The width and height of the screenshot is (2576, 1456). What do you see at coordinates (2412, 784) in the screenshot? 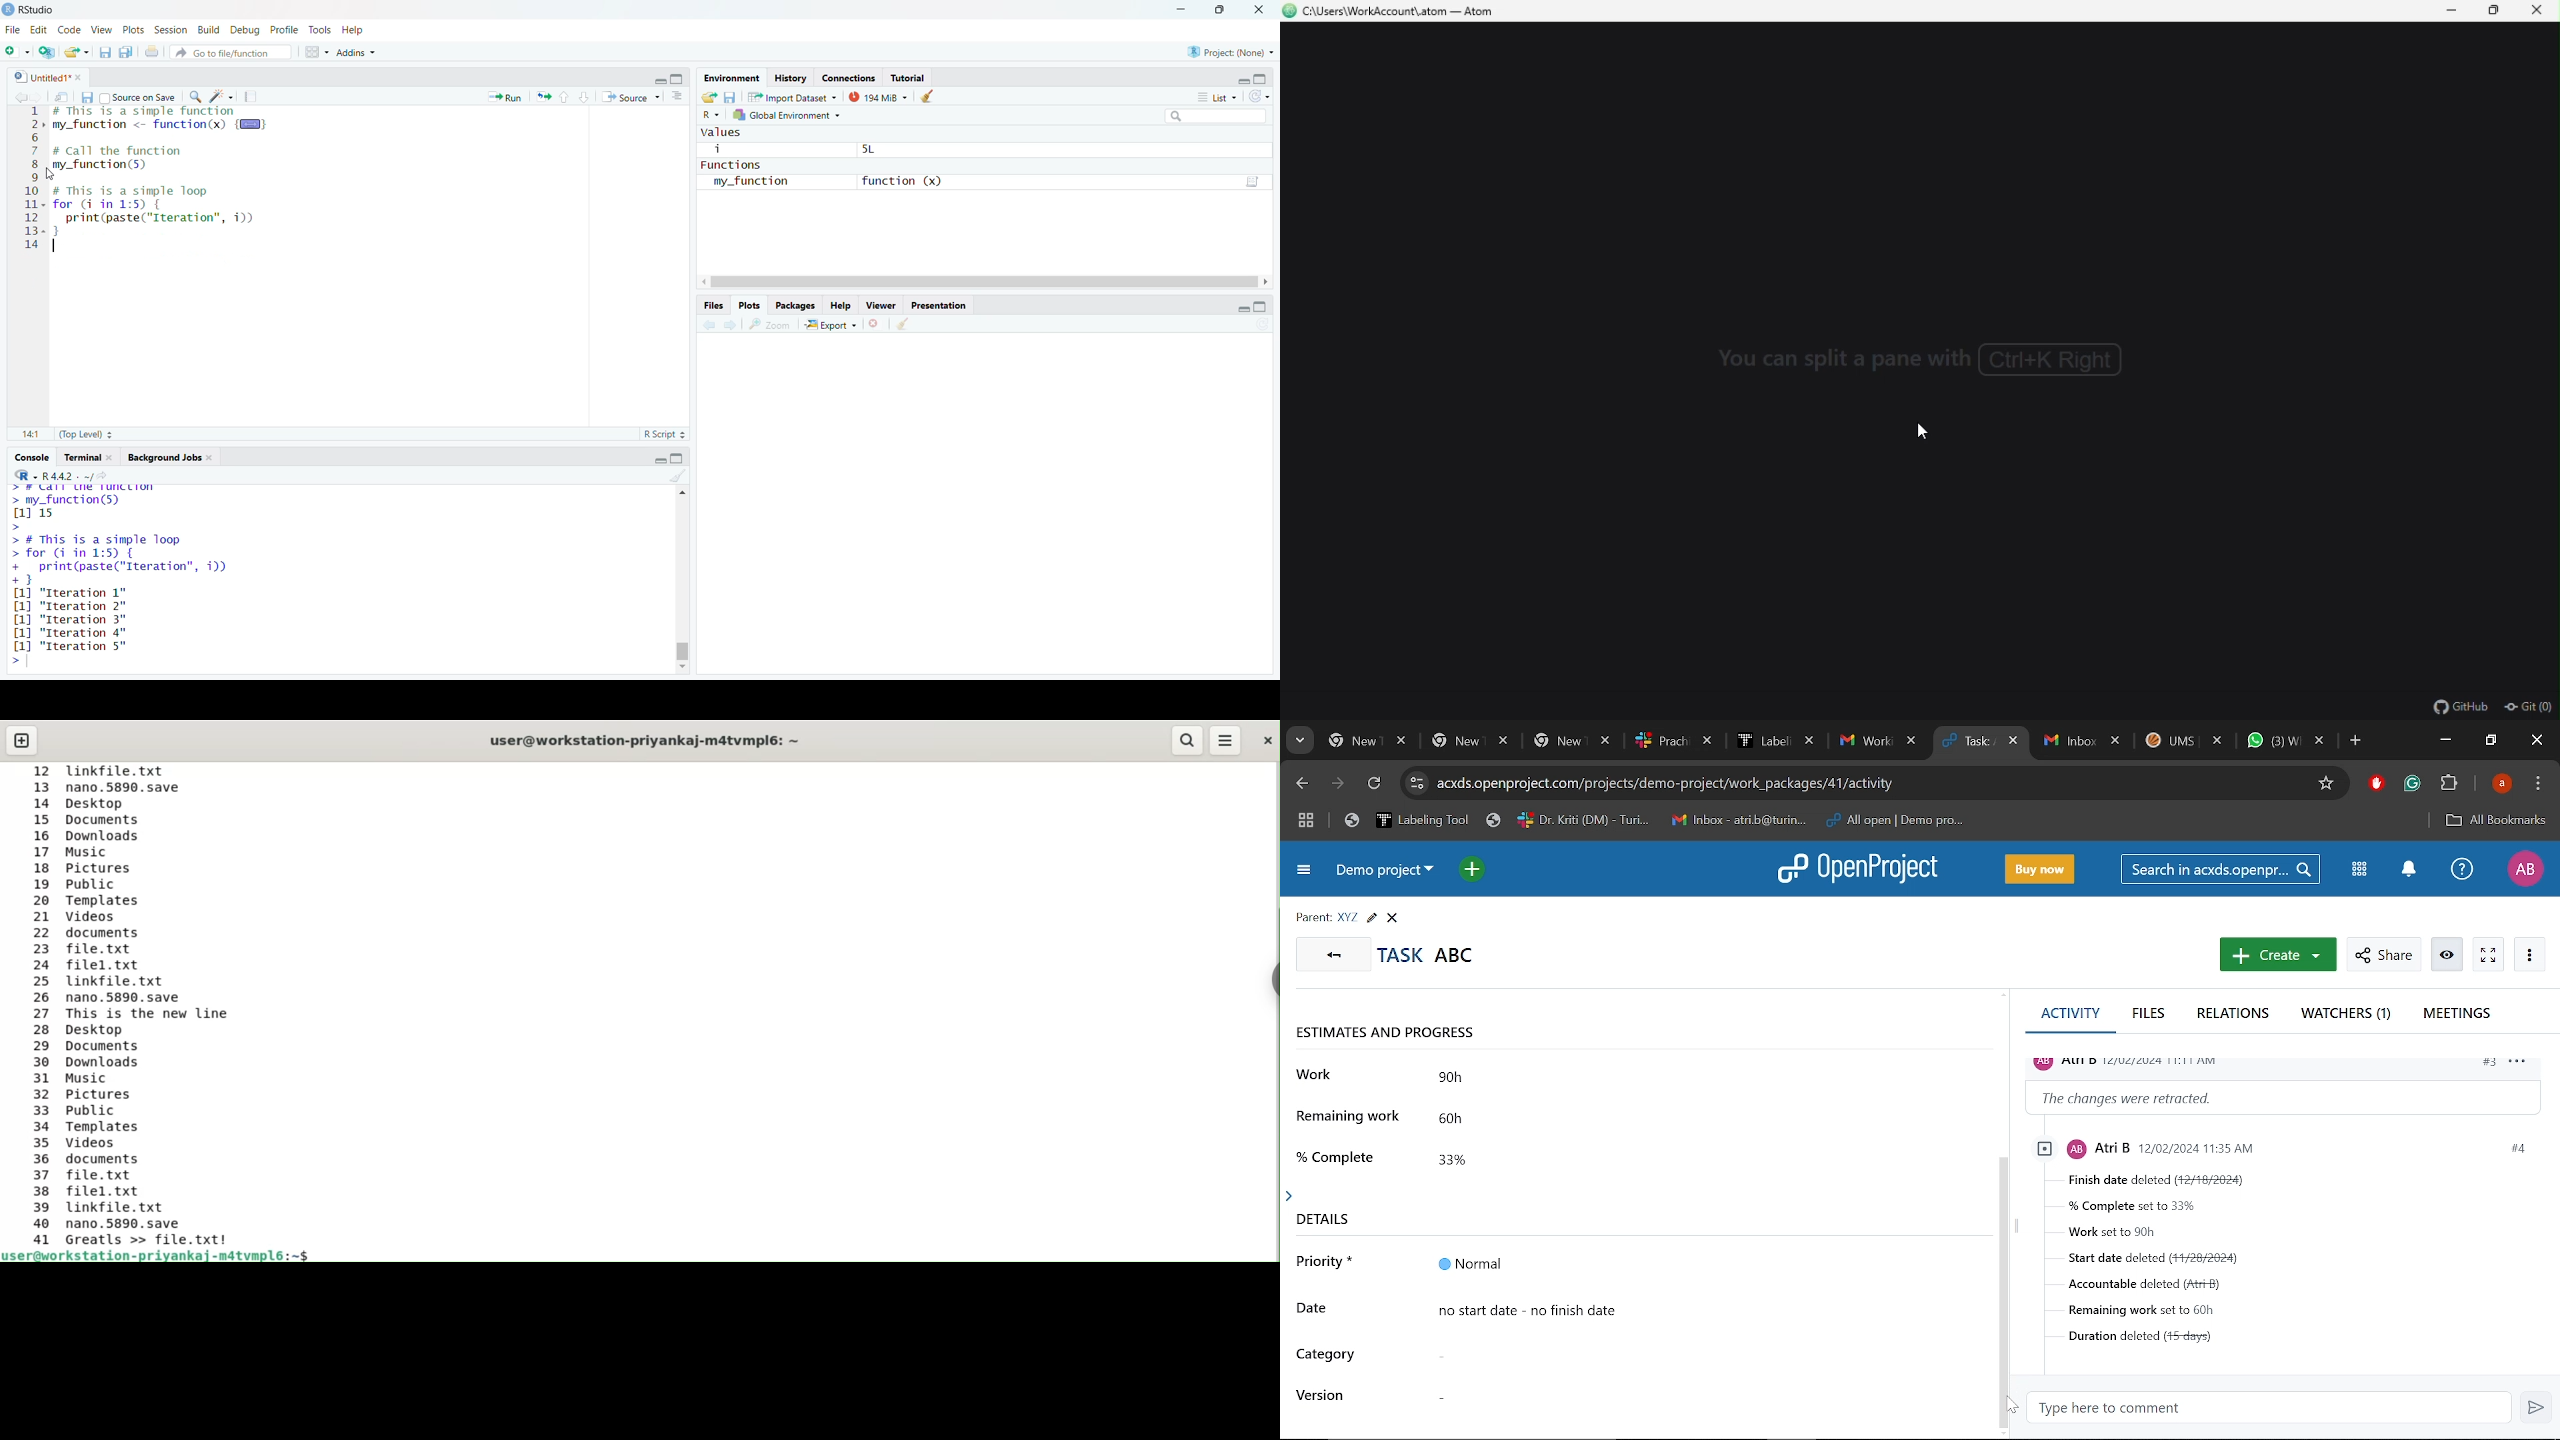
I see `Grammerly` at bounding box center [2412, 784].